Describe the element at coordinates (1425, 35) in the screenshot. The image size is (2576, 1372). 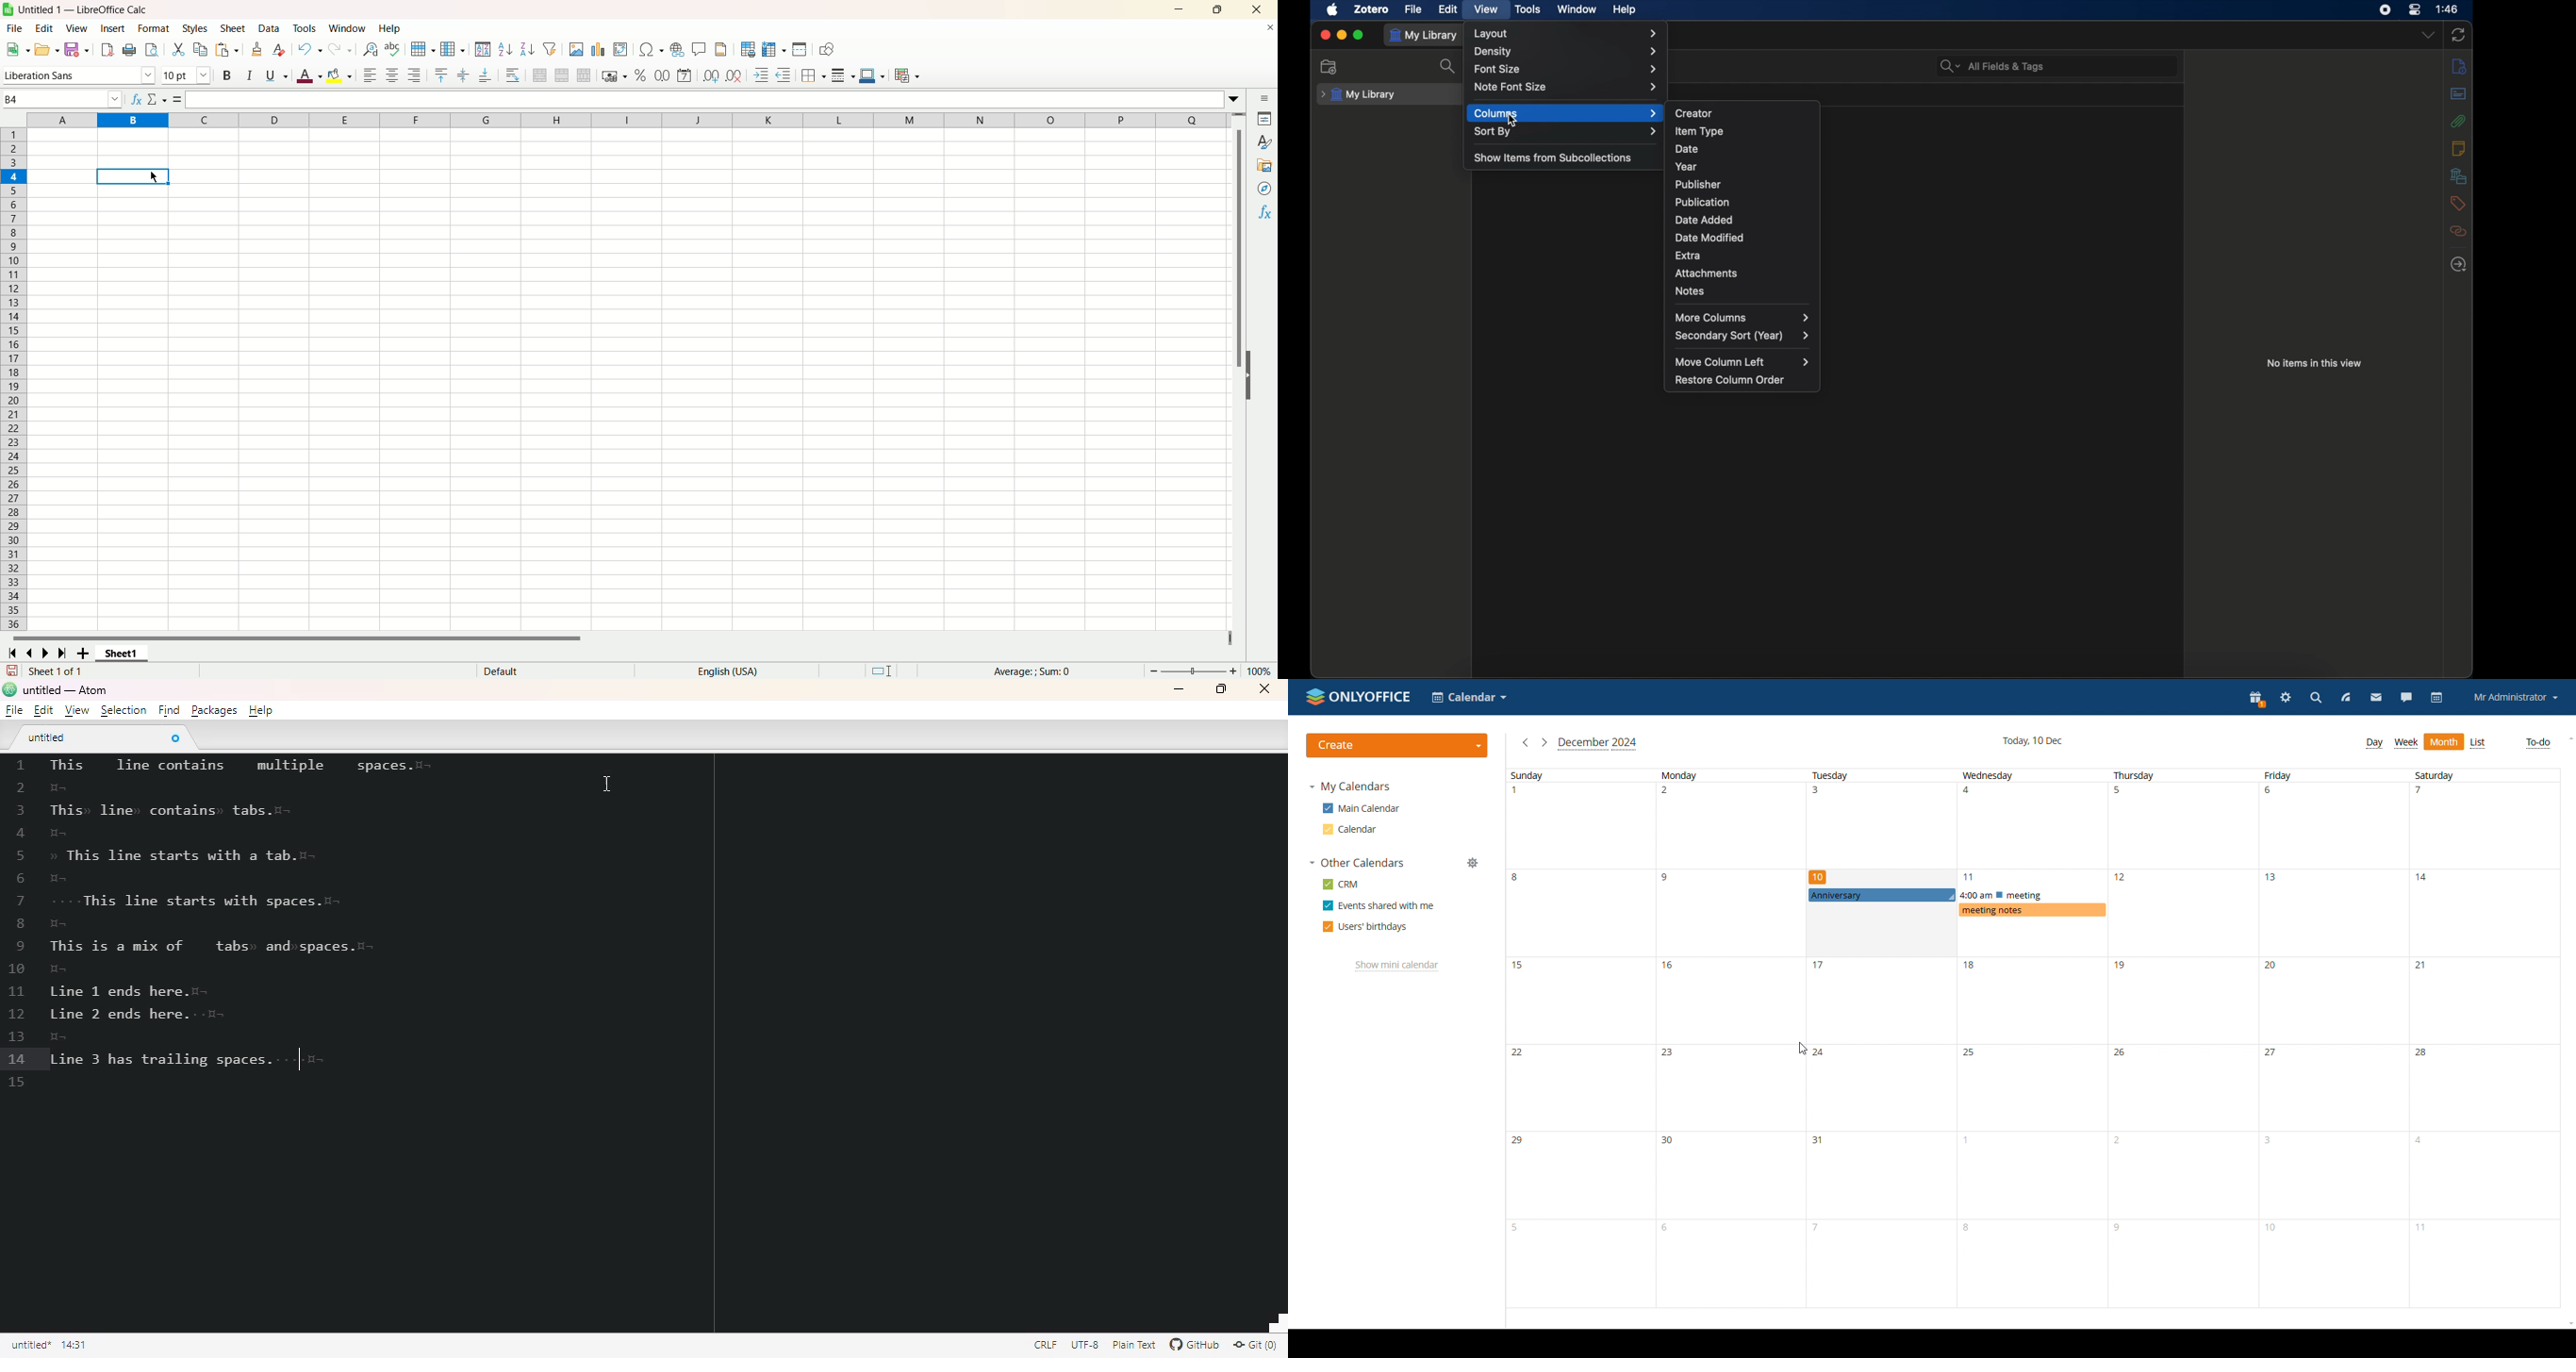
I see `my library` at that location.